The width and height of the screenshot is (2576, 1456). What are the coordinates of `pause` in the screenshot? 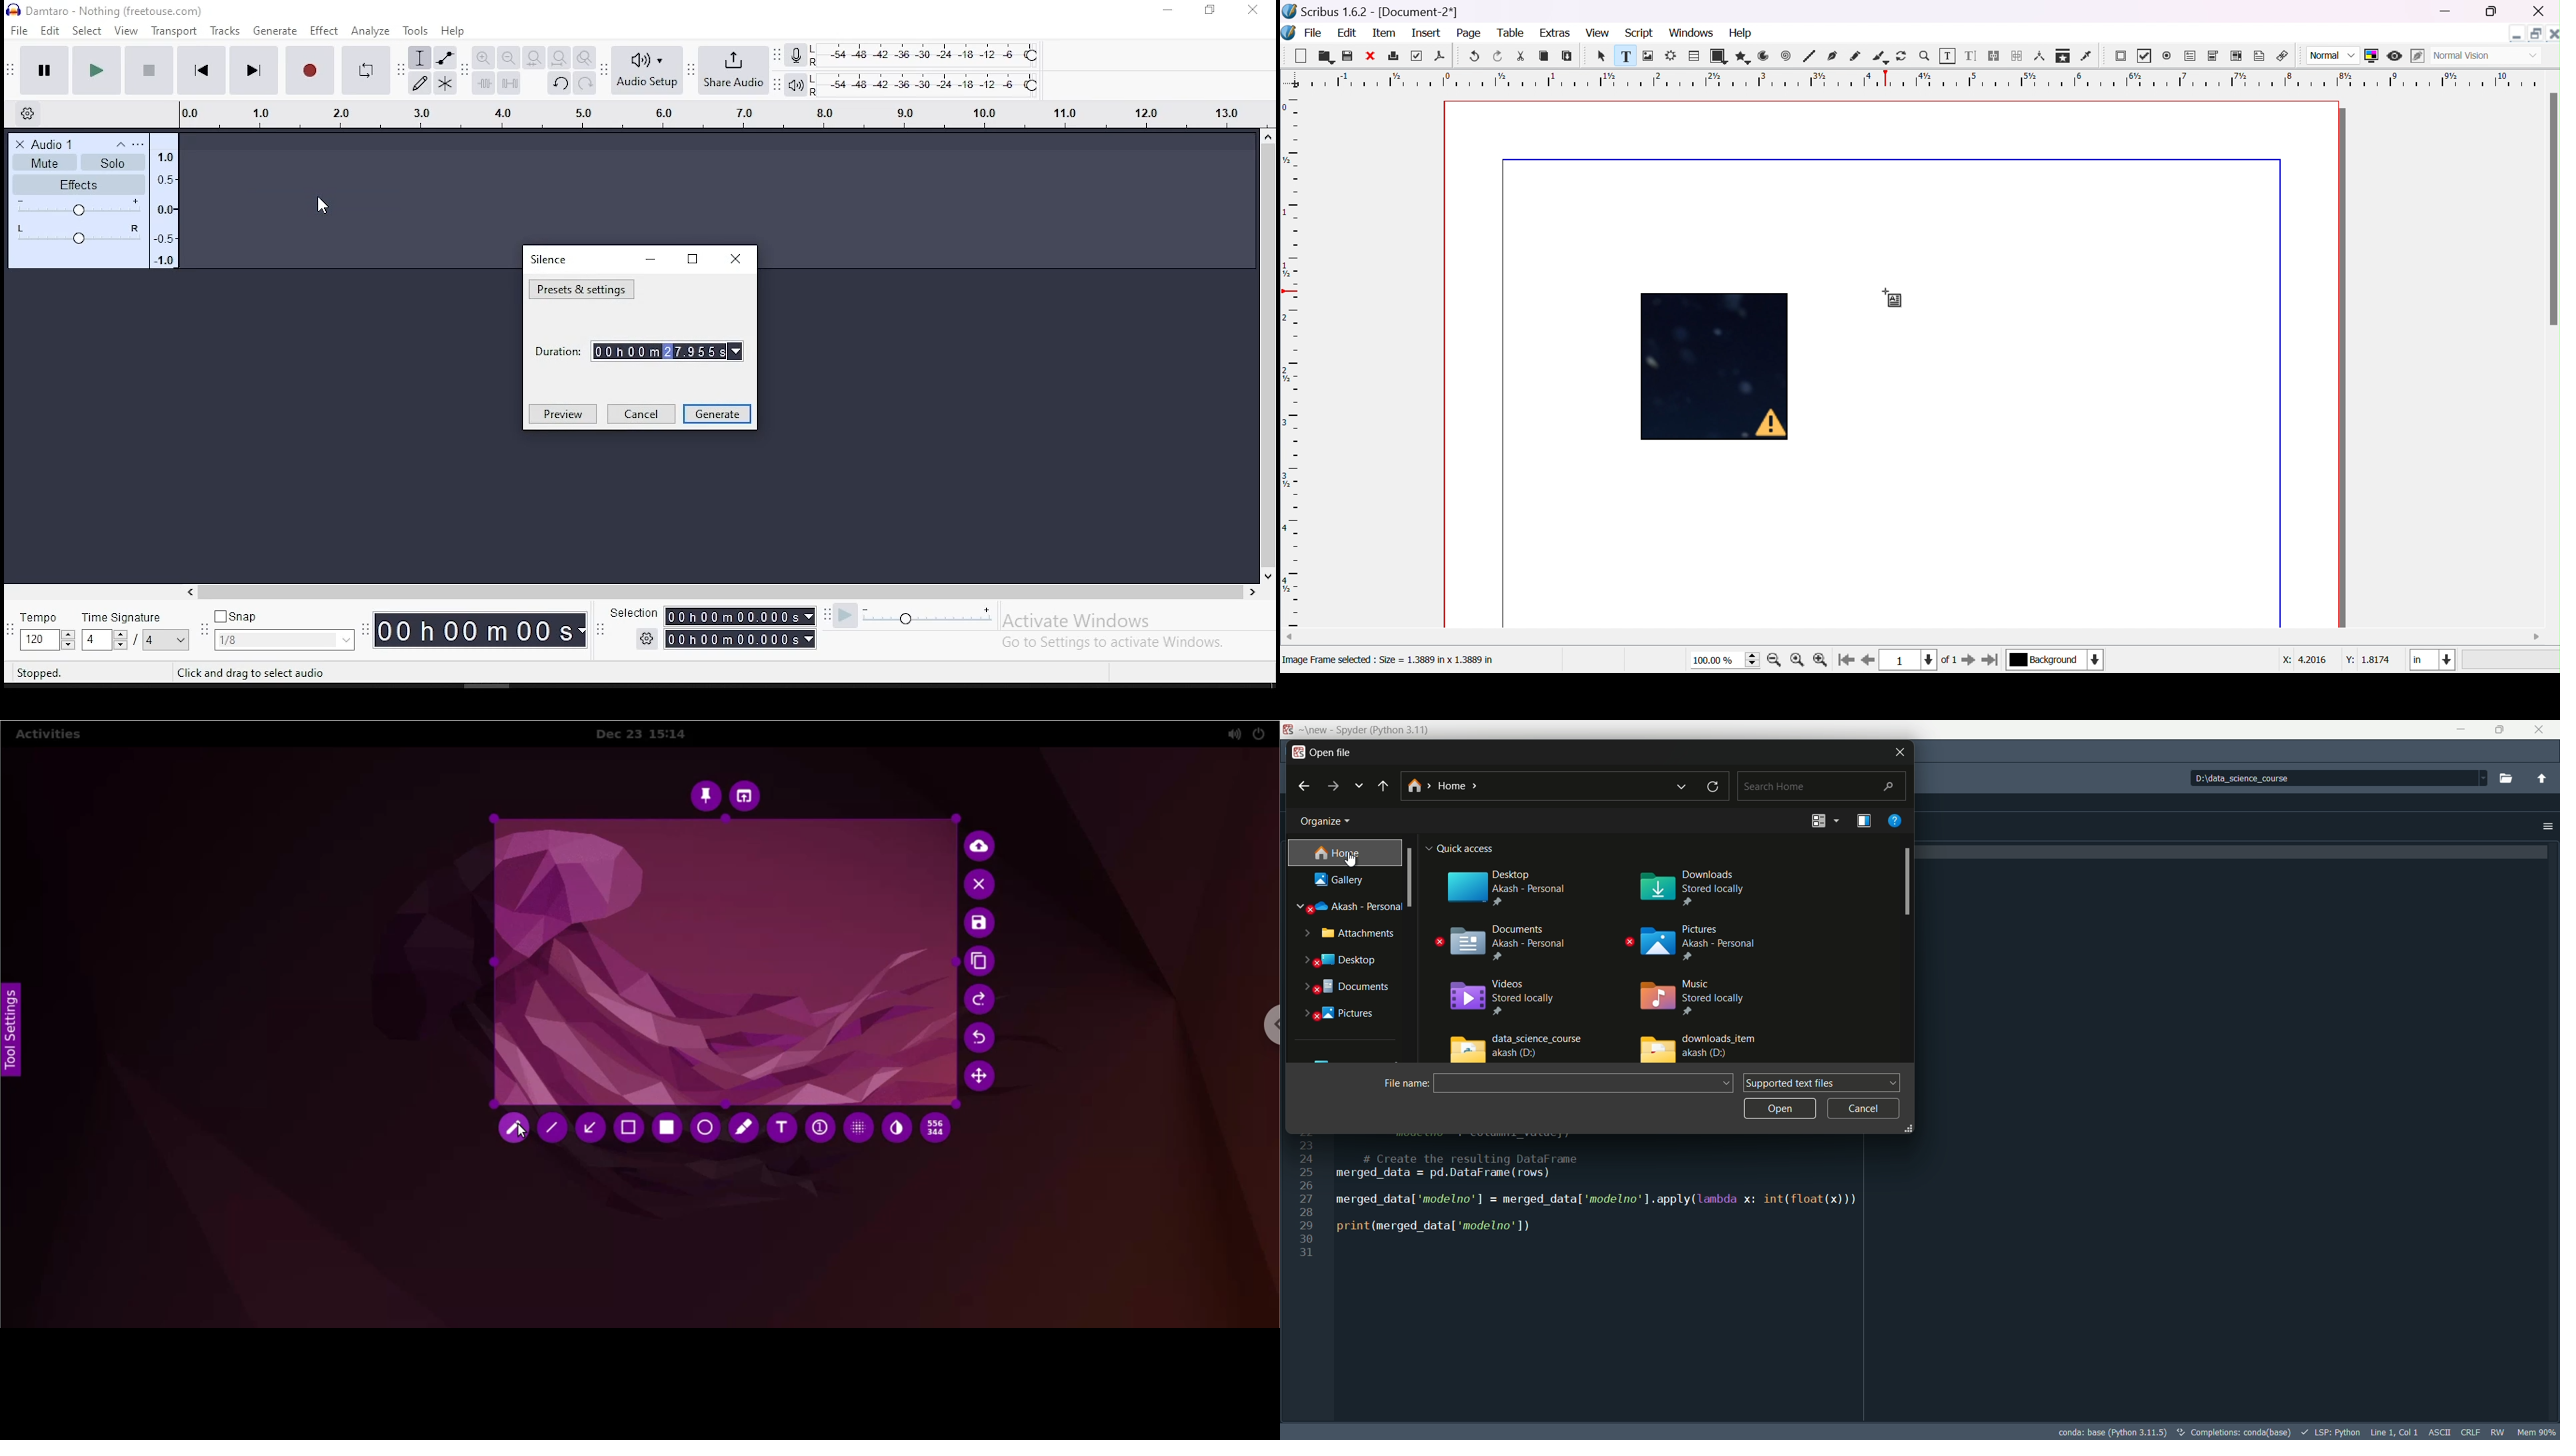 It's located at (42, 70).